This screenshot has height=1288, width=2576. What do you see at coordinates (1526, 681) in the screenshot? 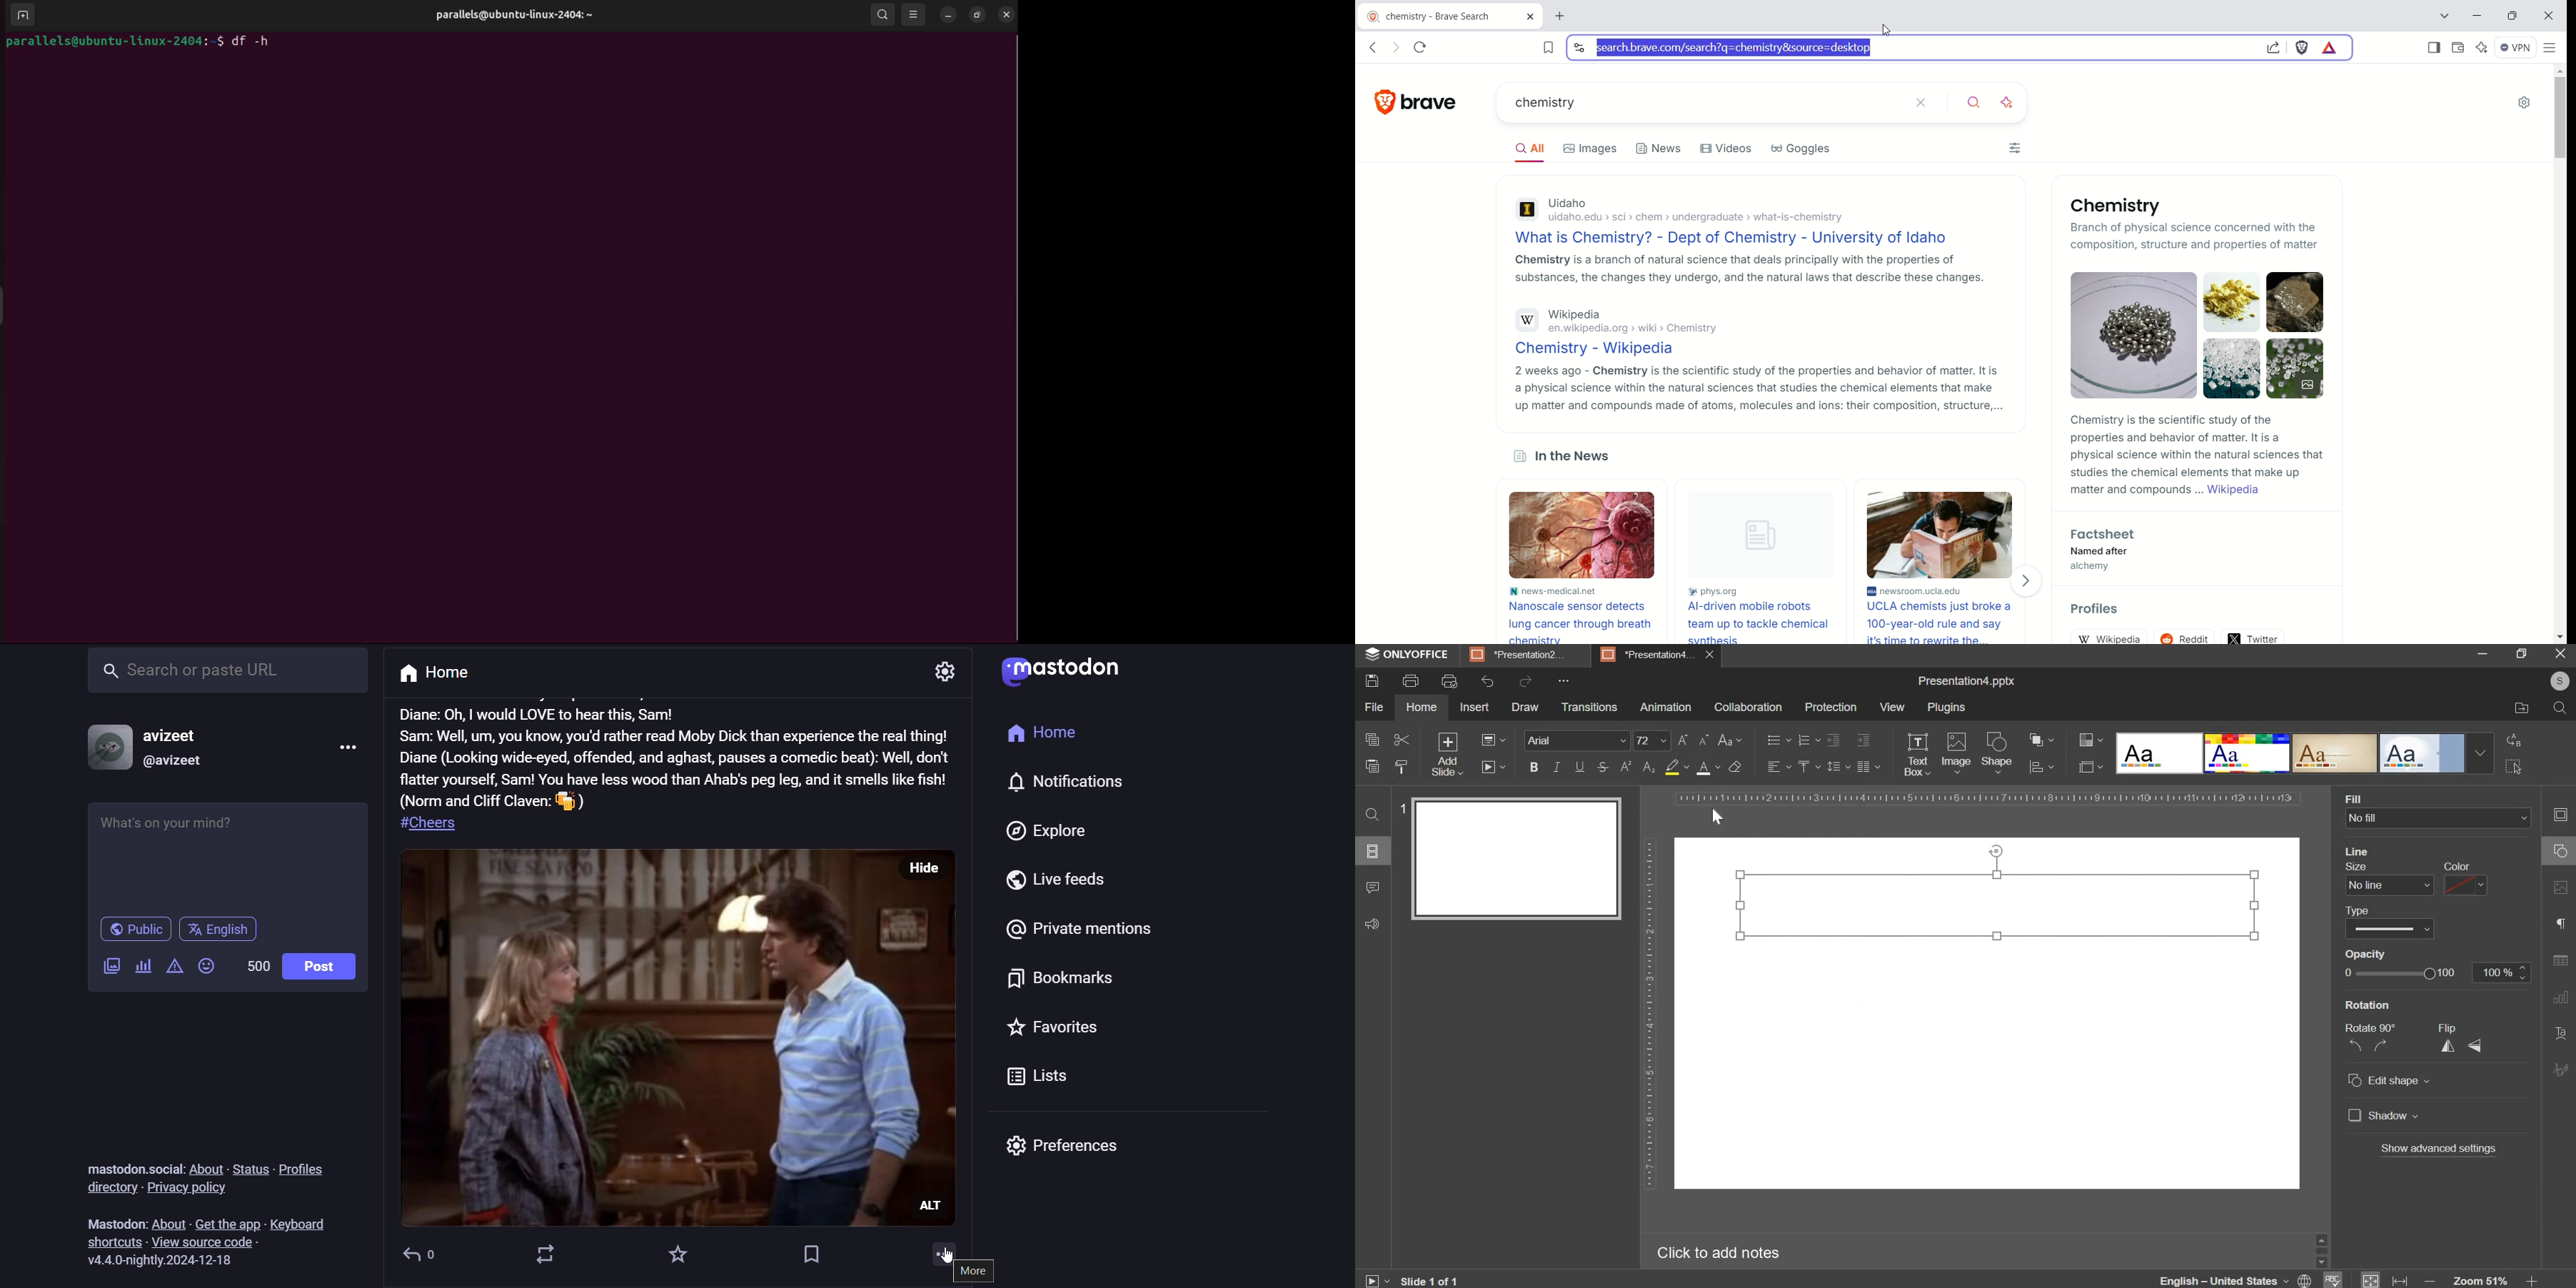
I see `redo` at bounding box center [1526, 681].